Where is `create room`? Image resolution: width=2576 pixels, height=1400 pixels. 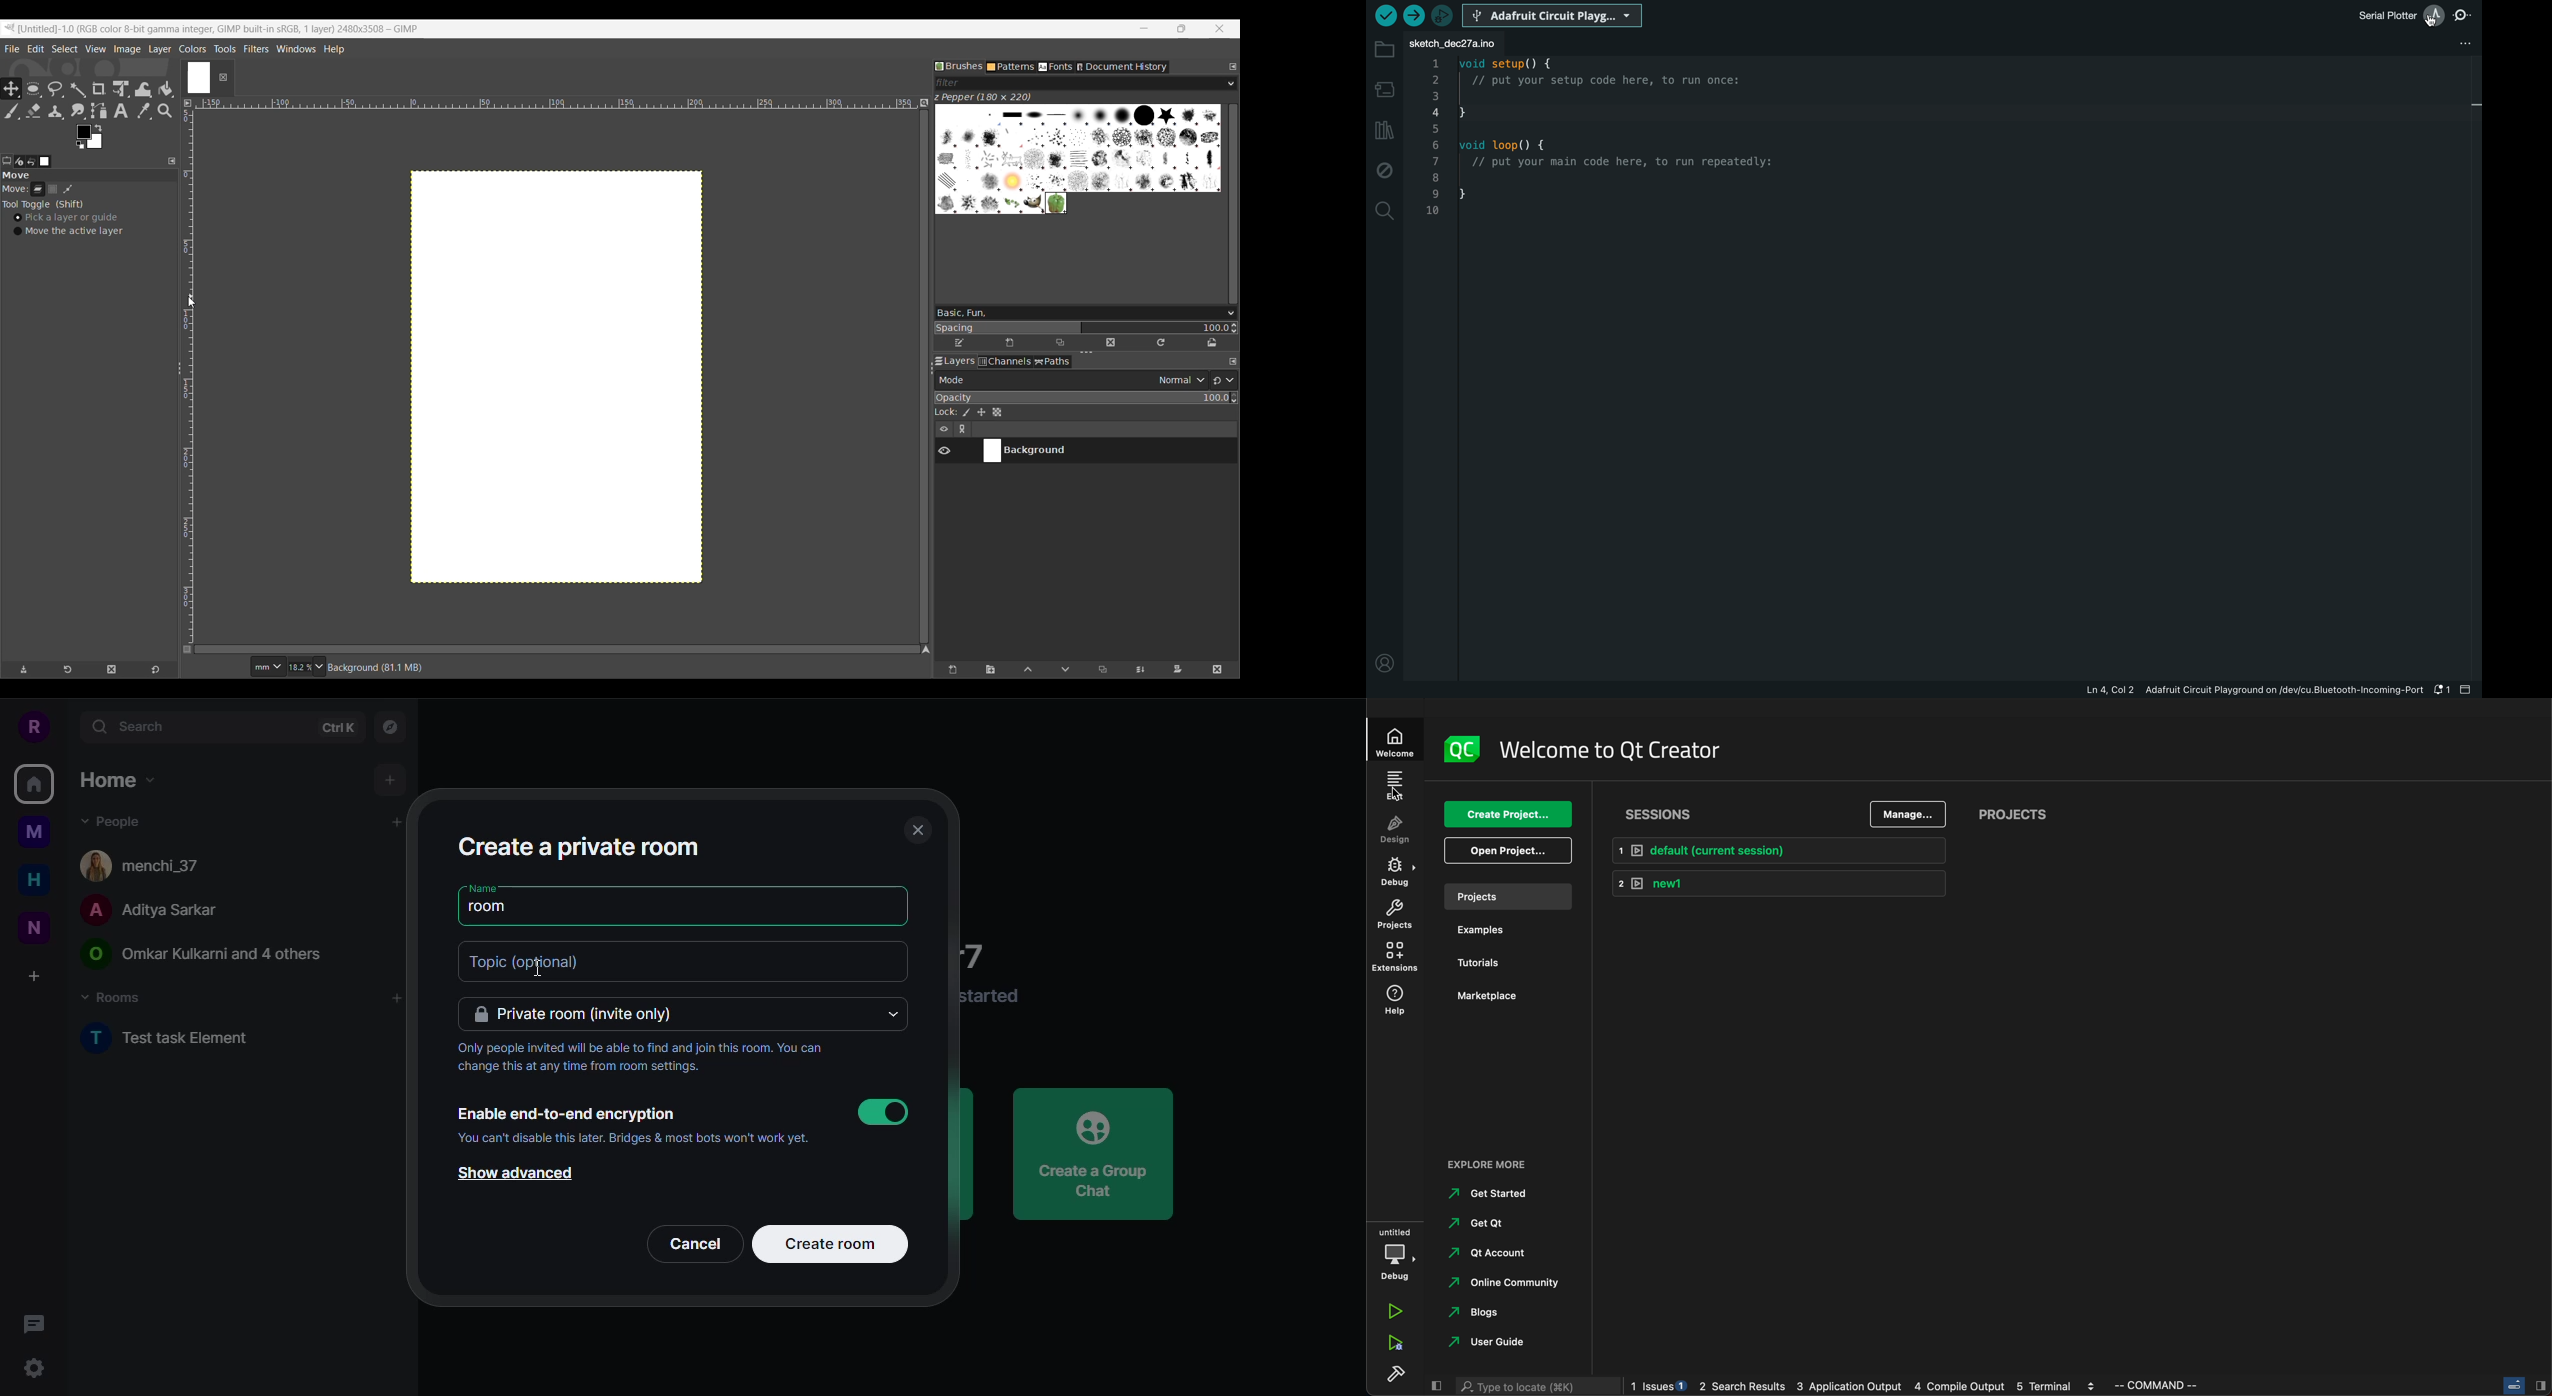 create room is located at coordinates (831, 1244).